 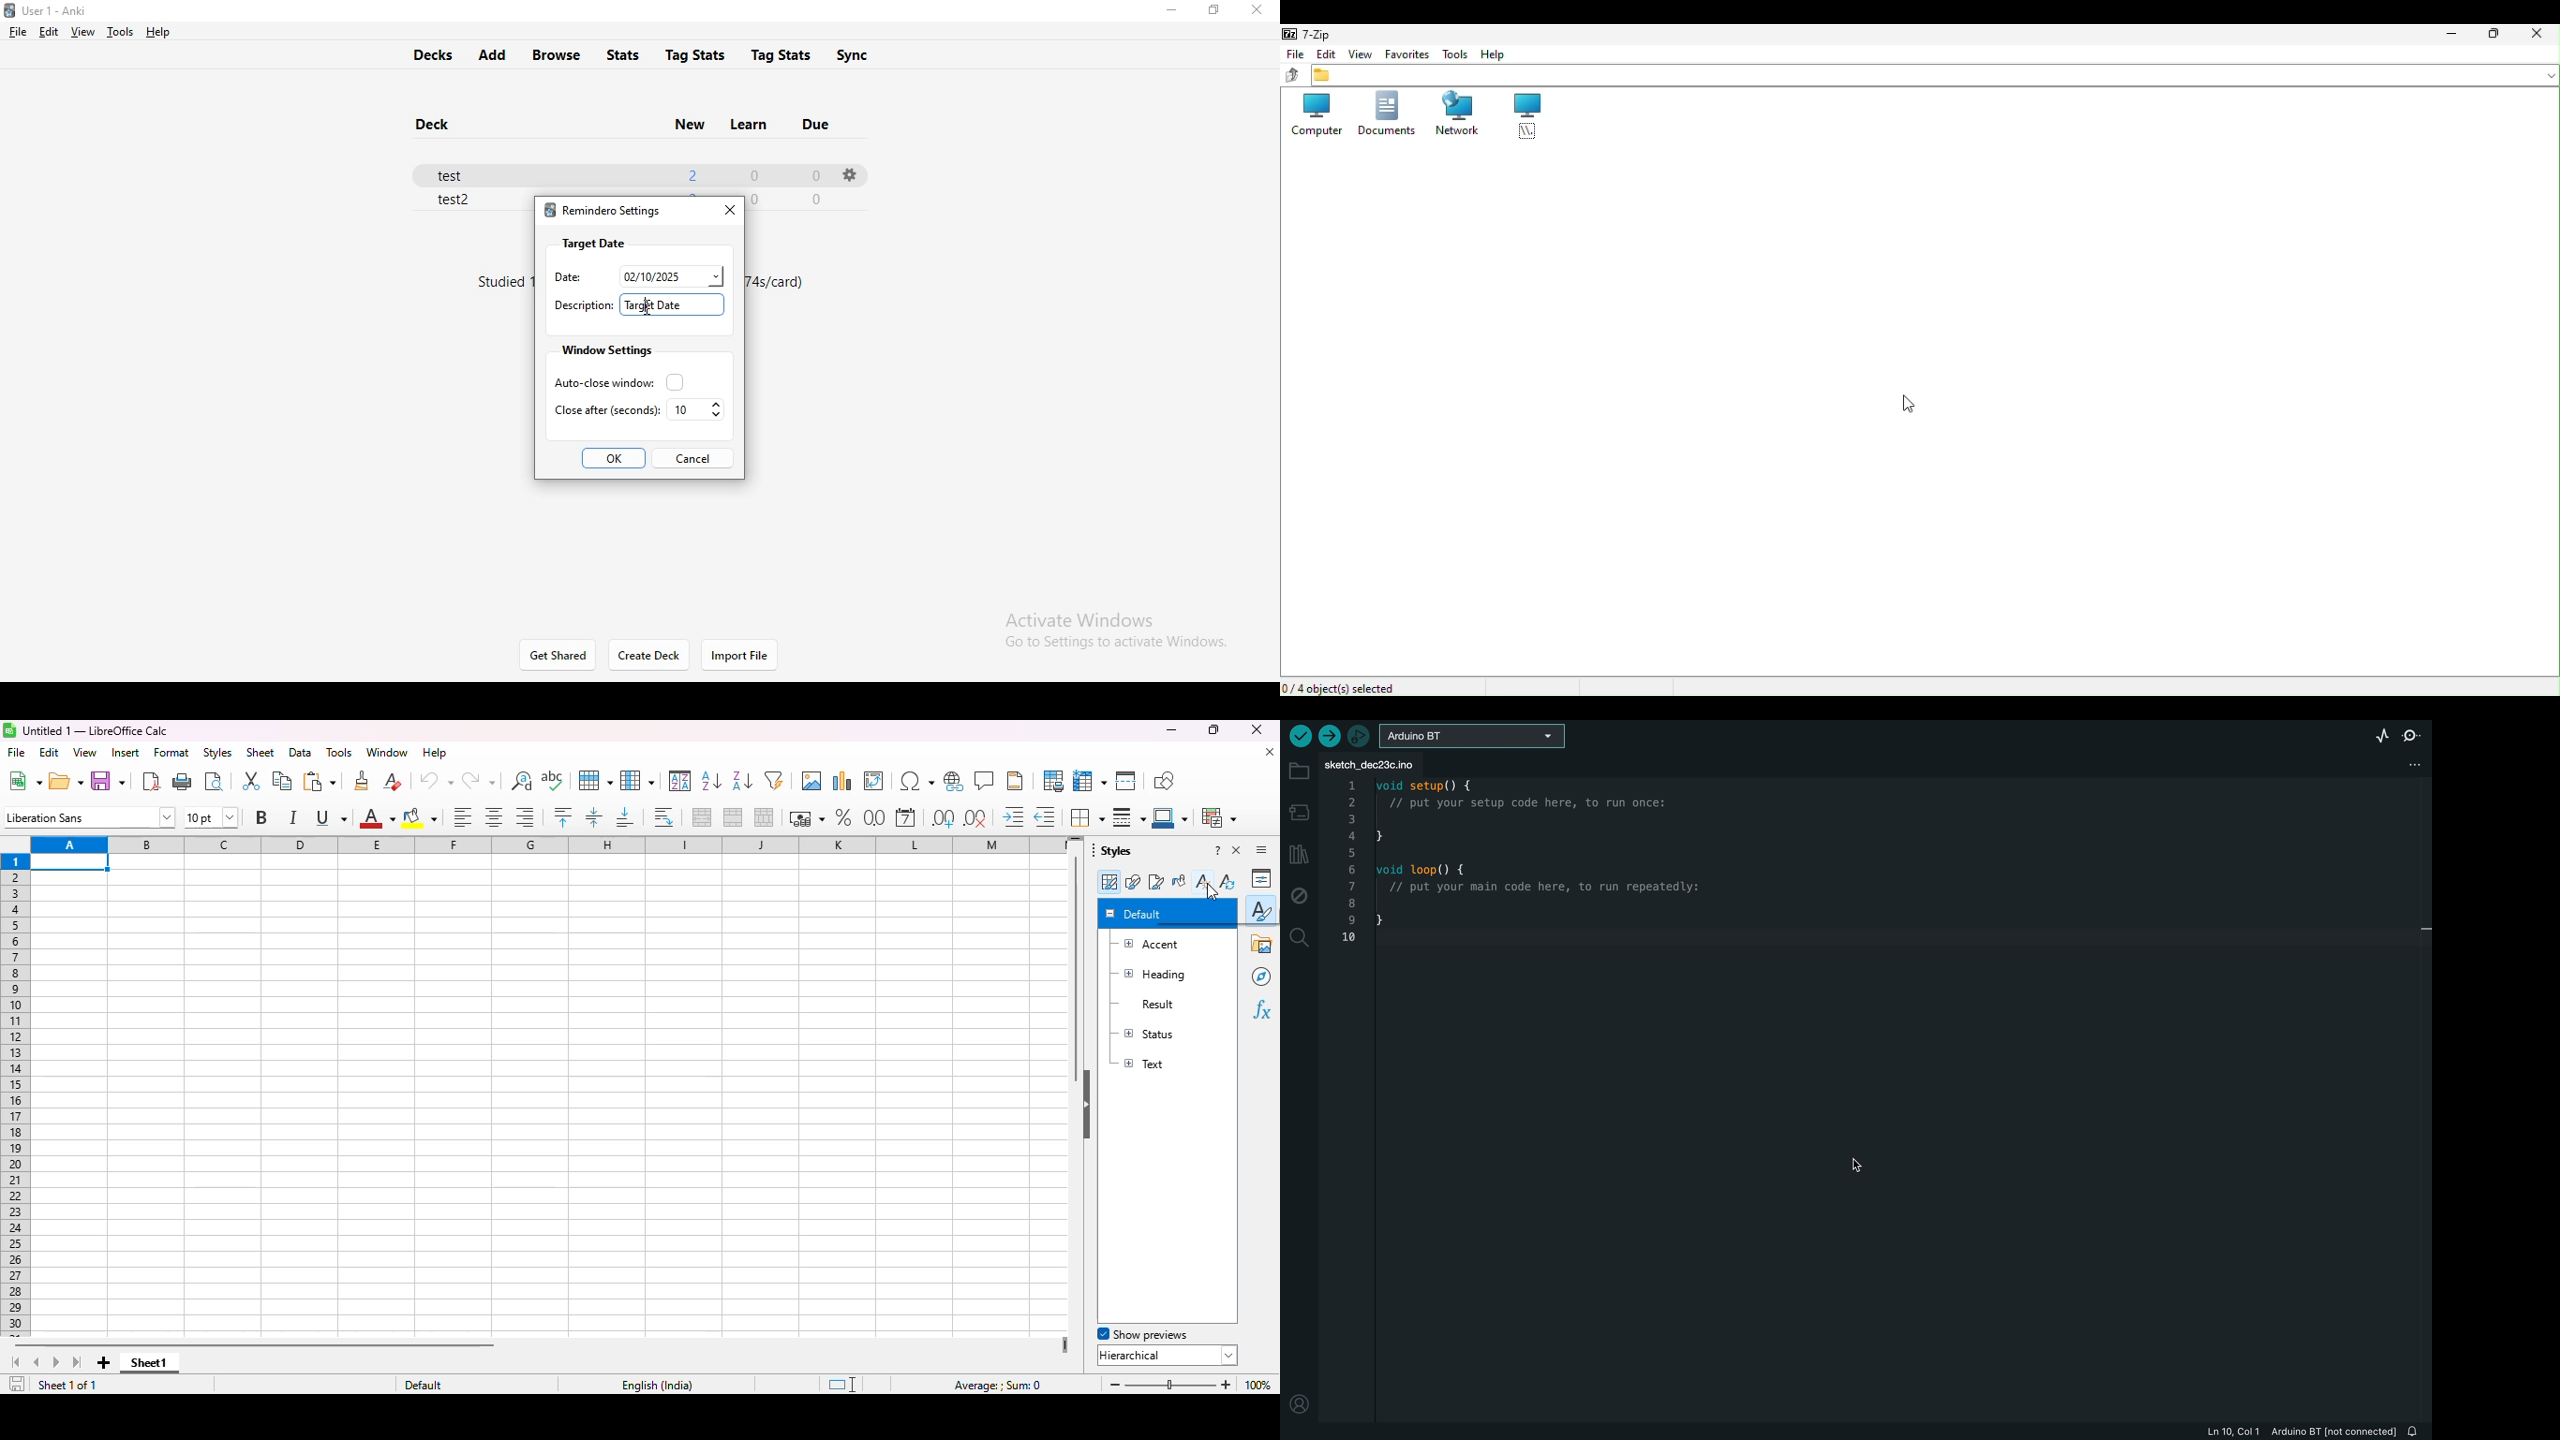 I want to click on undo, so click(x=436, y=781).